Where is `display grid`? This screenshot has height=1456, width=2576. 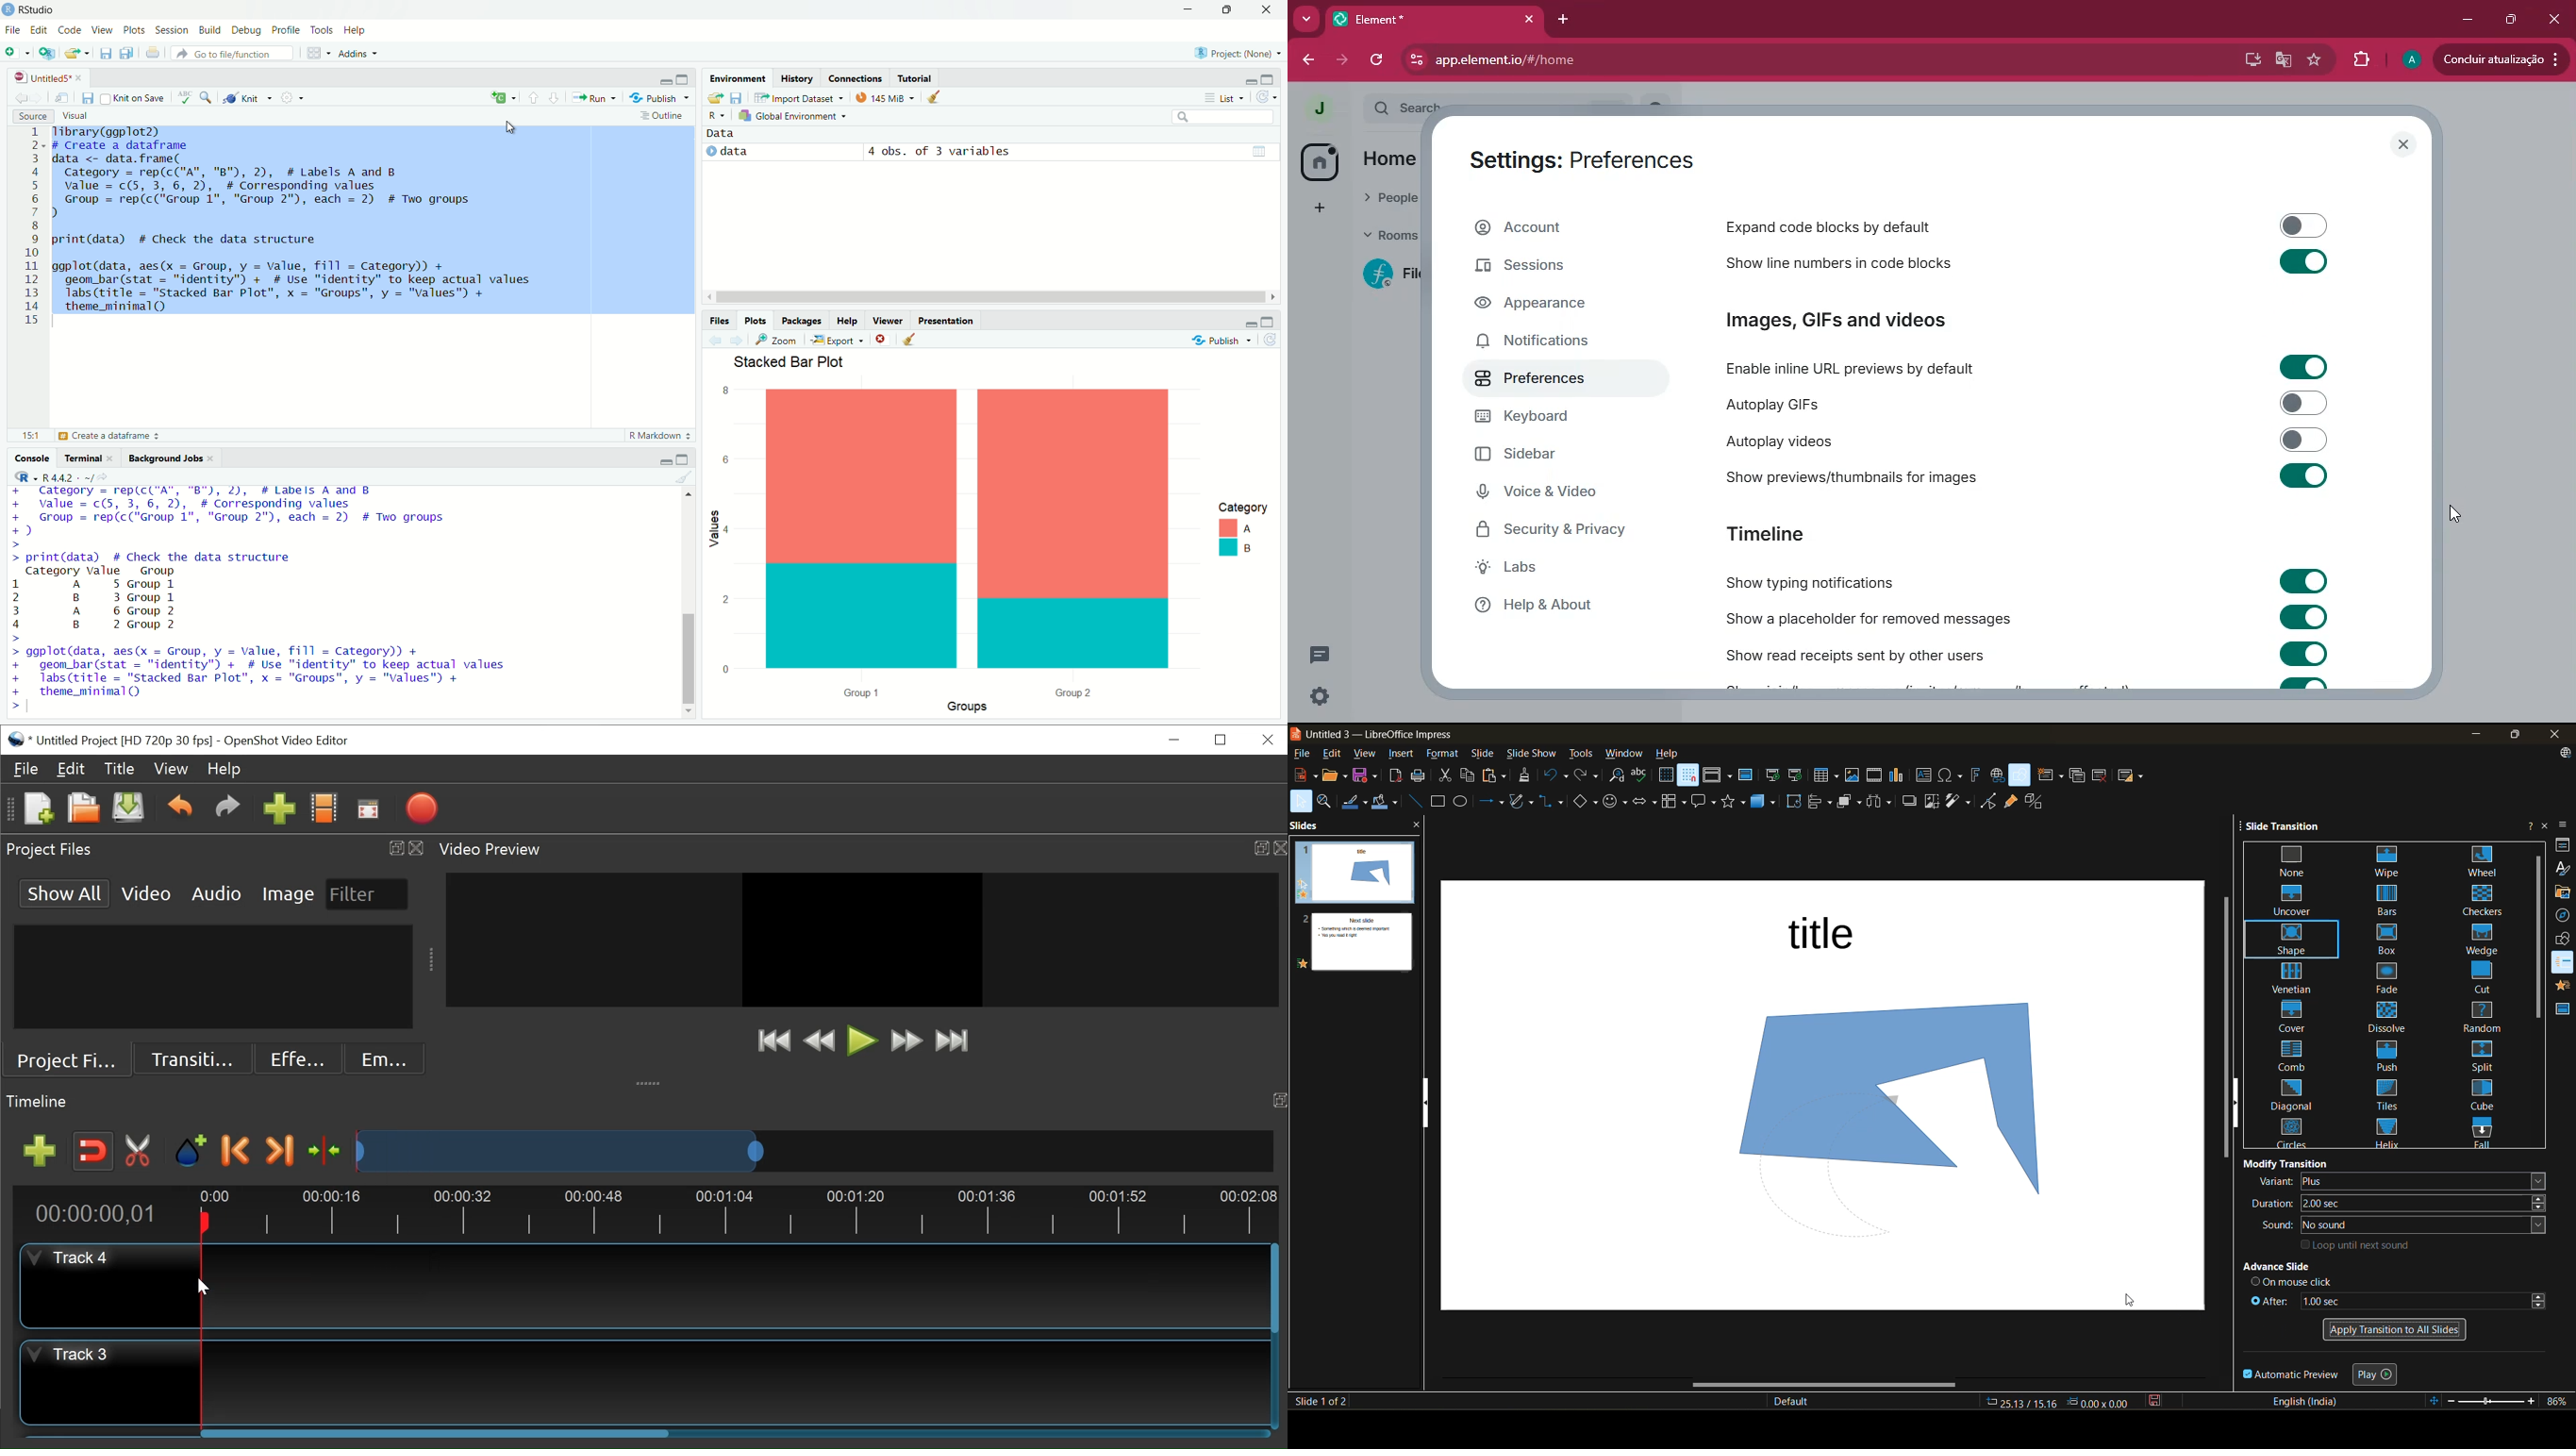
display grid is located at coordinates (1666, 776).